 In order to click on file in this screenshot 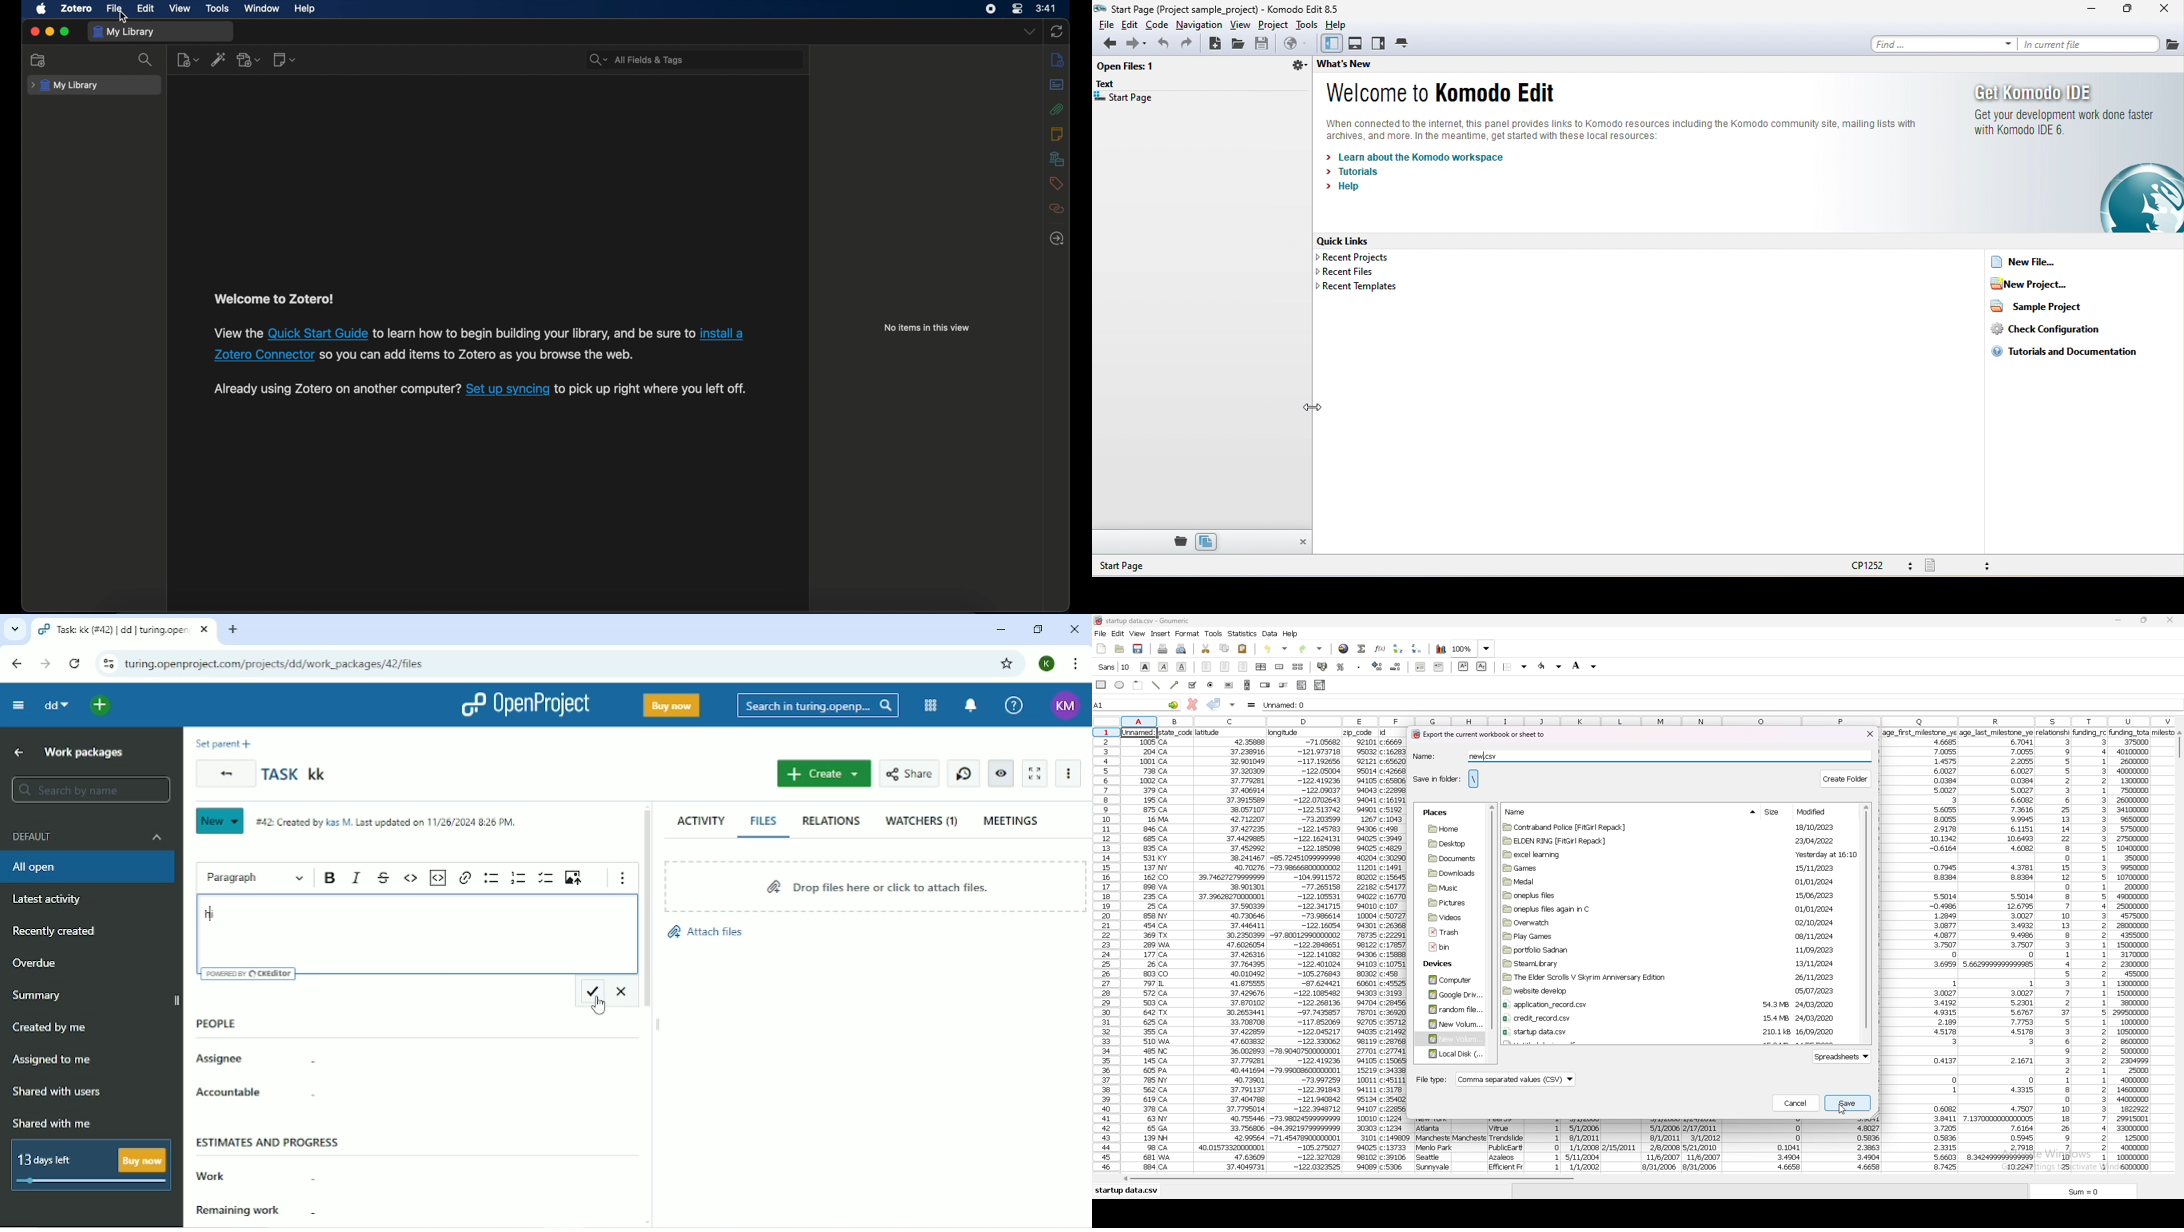, I will do `click(1446, 932)`.